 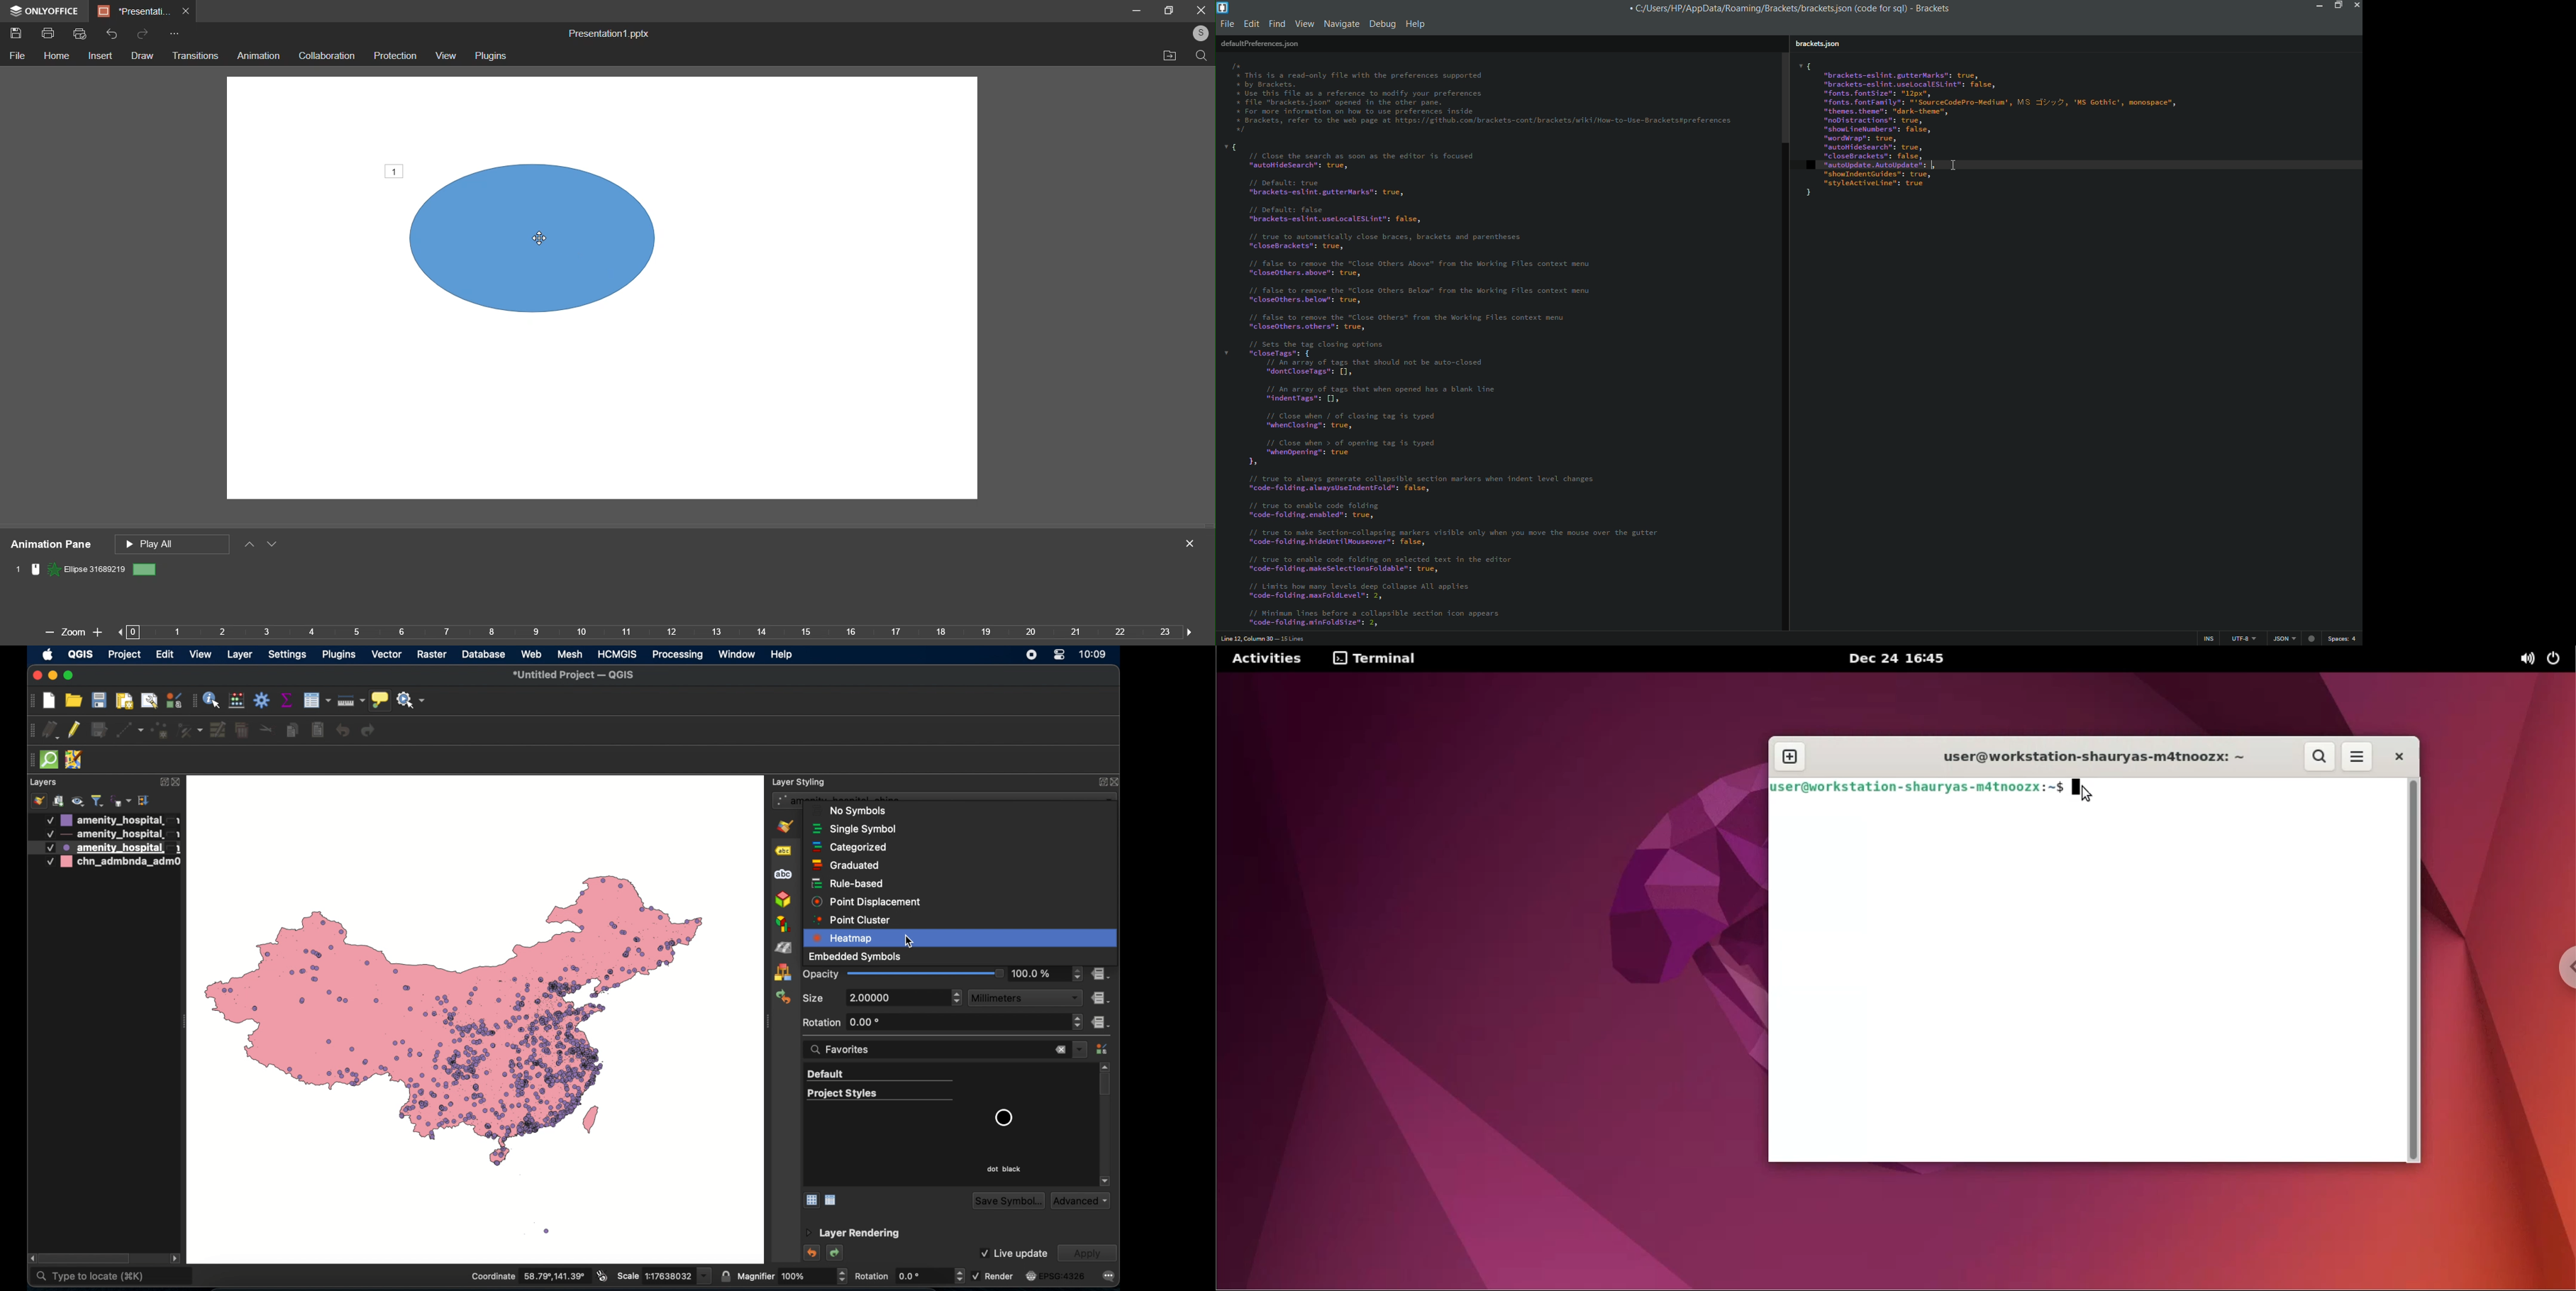 I want to click on Timeline, so click(x=658, y=635).